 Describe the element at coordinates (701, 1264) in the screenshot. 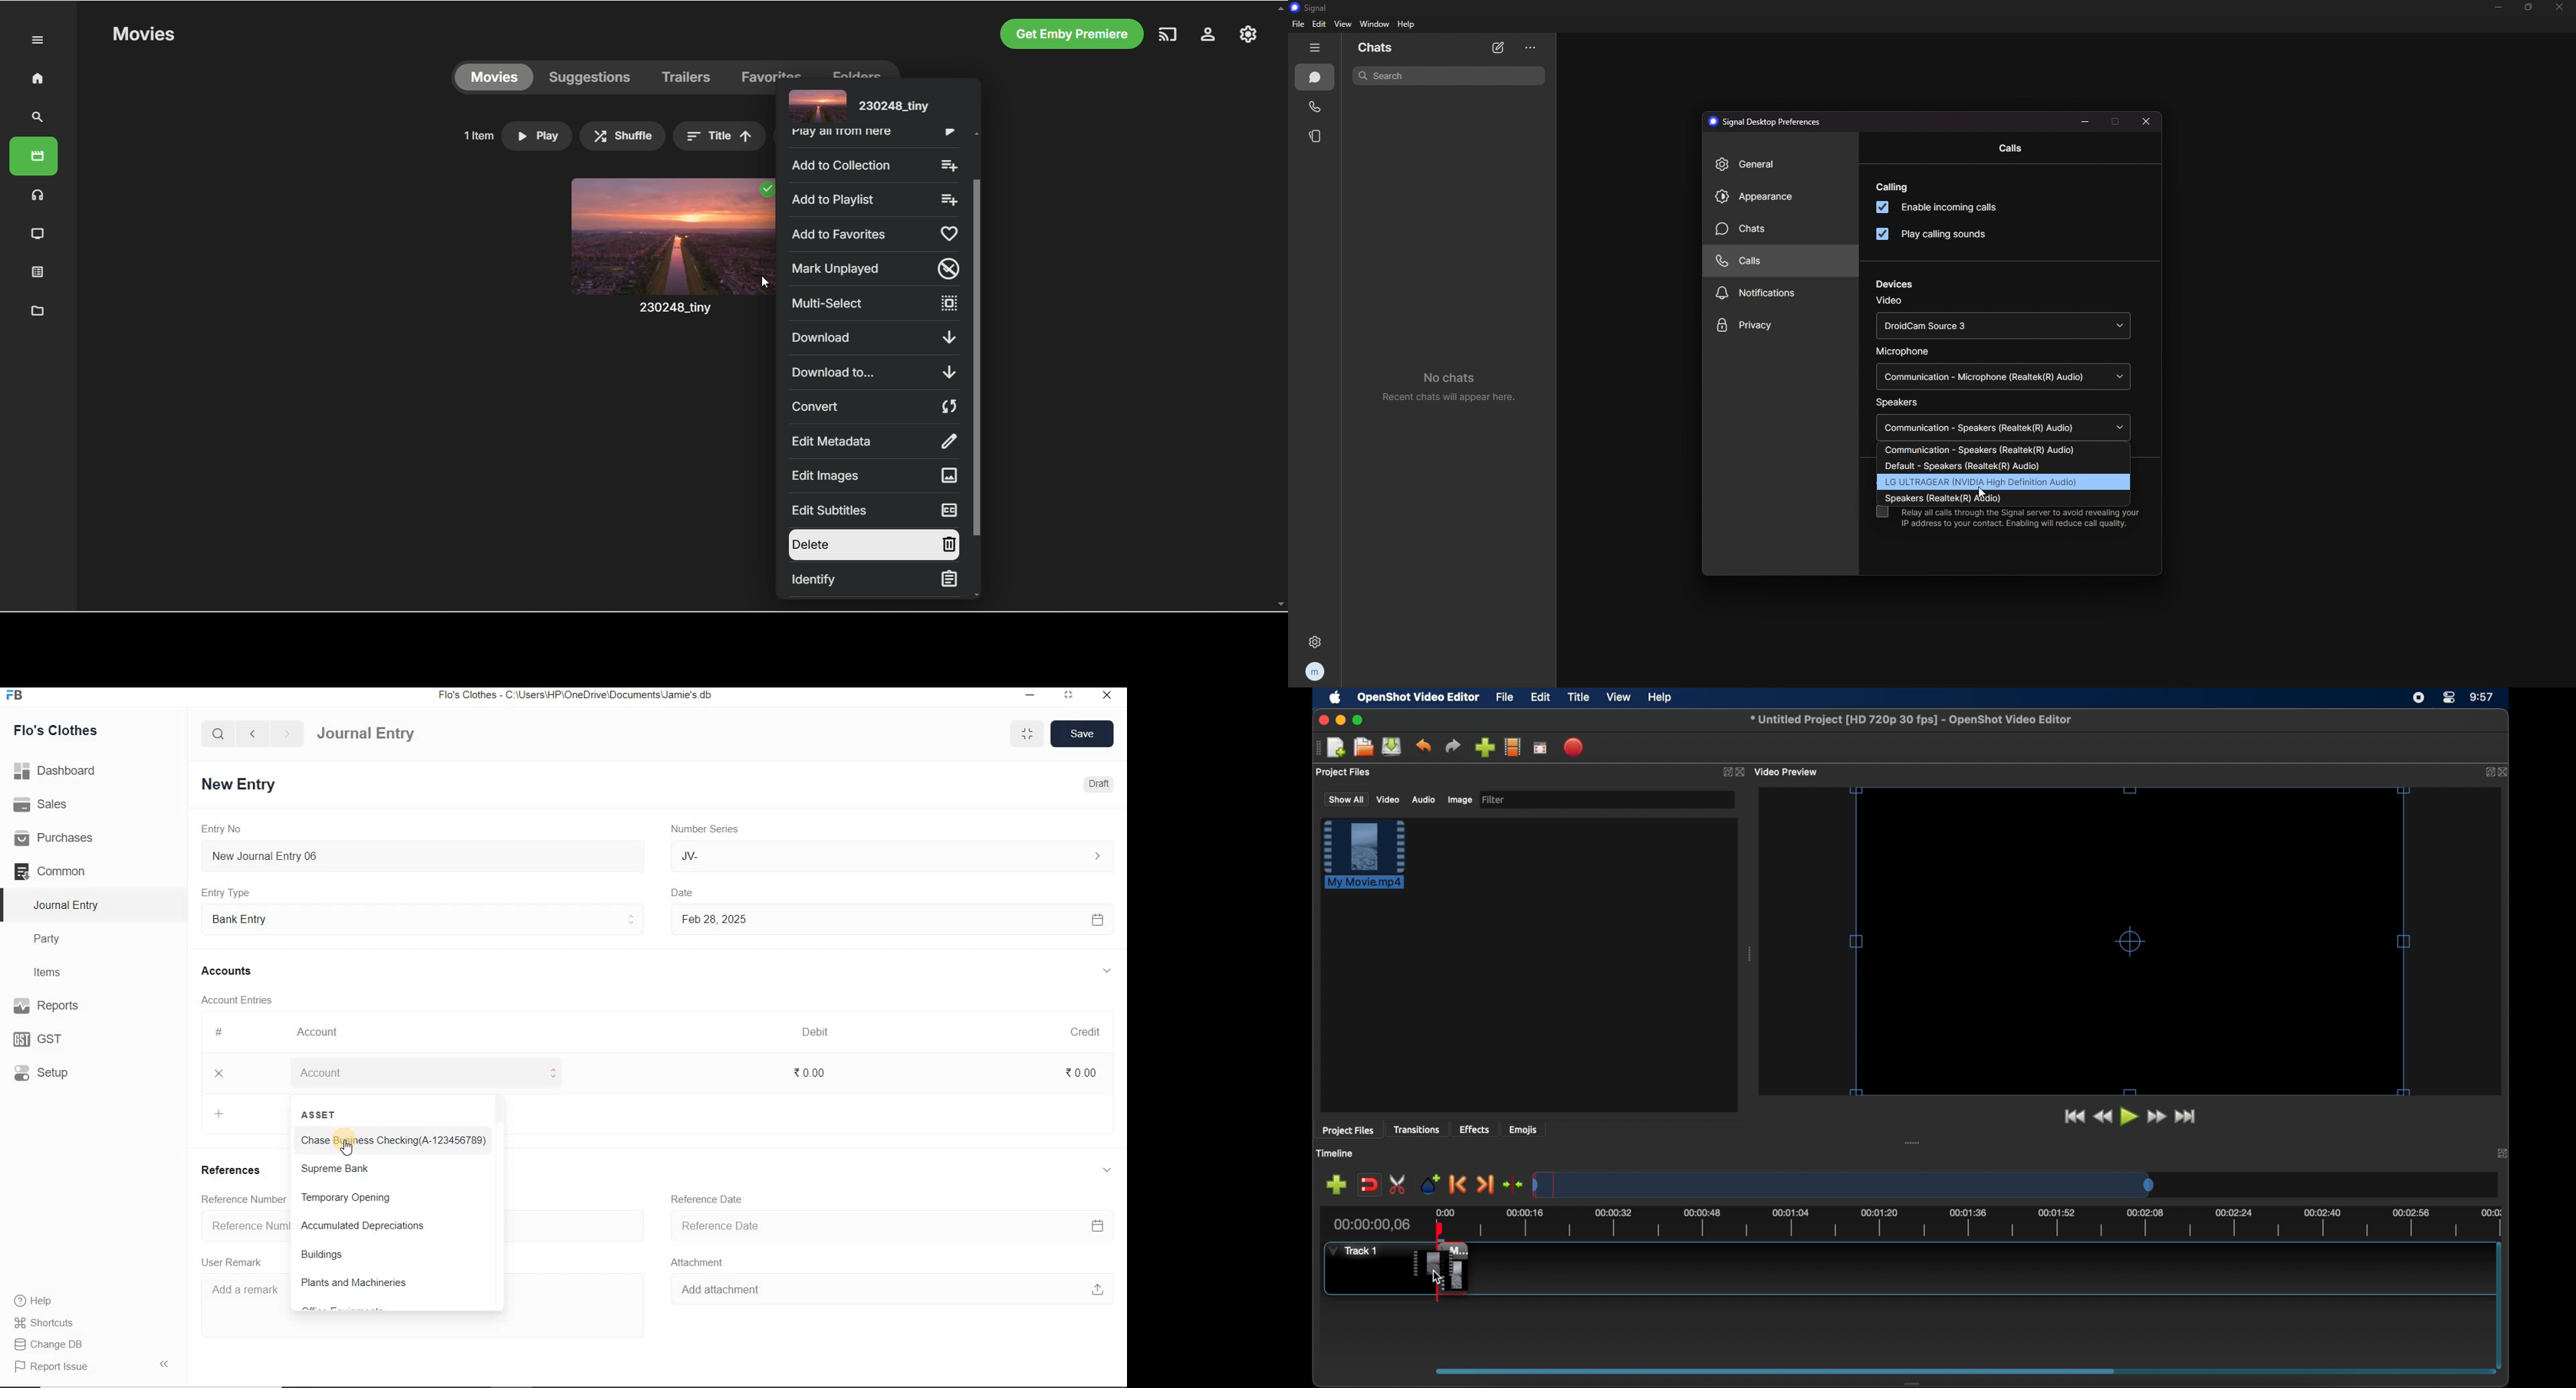

I see `Attachment` at that location.